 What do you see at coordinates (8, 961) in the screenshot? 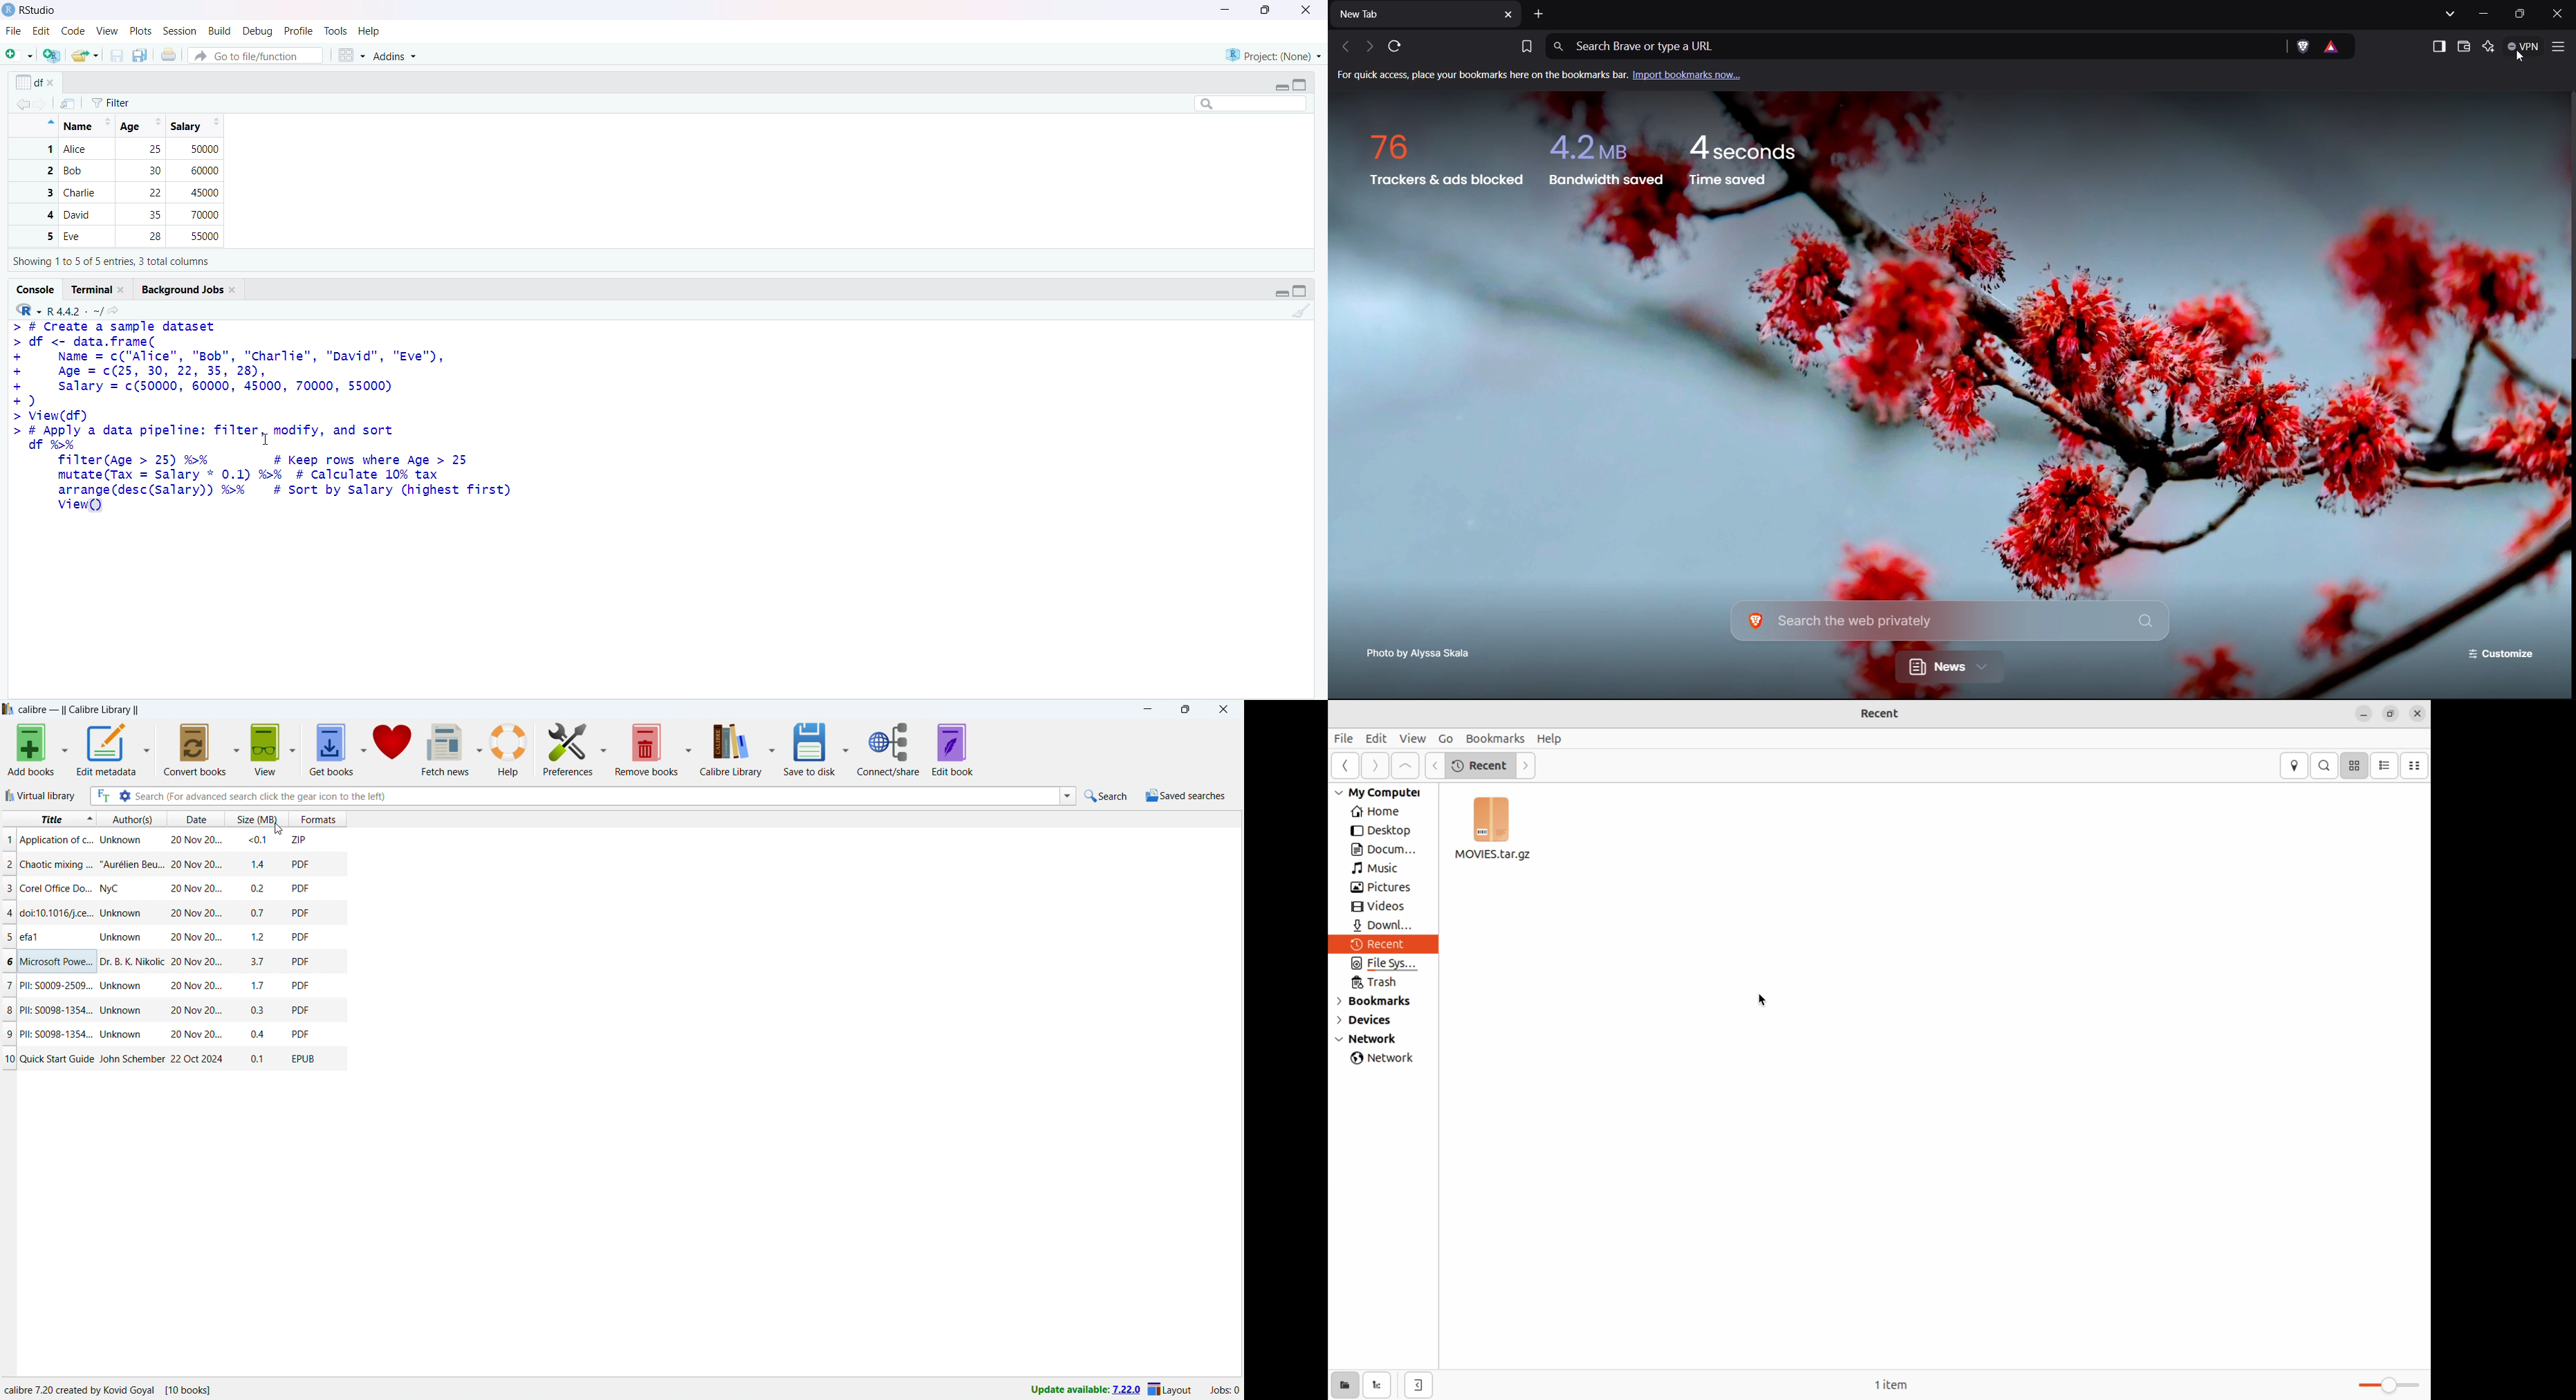
I see `6` at bounding box center [8, 961].